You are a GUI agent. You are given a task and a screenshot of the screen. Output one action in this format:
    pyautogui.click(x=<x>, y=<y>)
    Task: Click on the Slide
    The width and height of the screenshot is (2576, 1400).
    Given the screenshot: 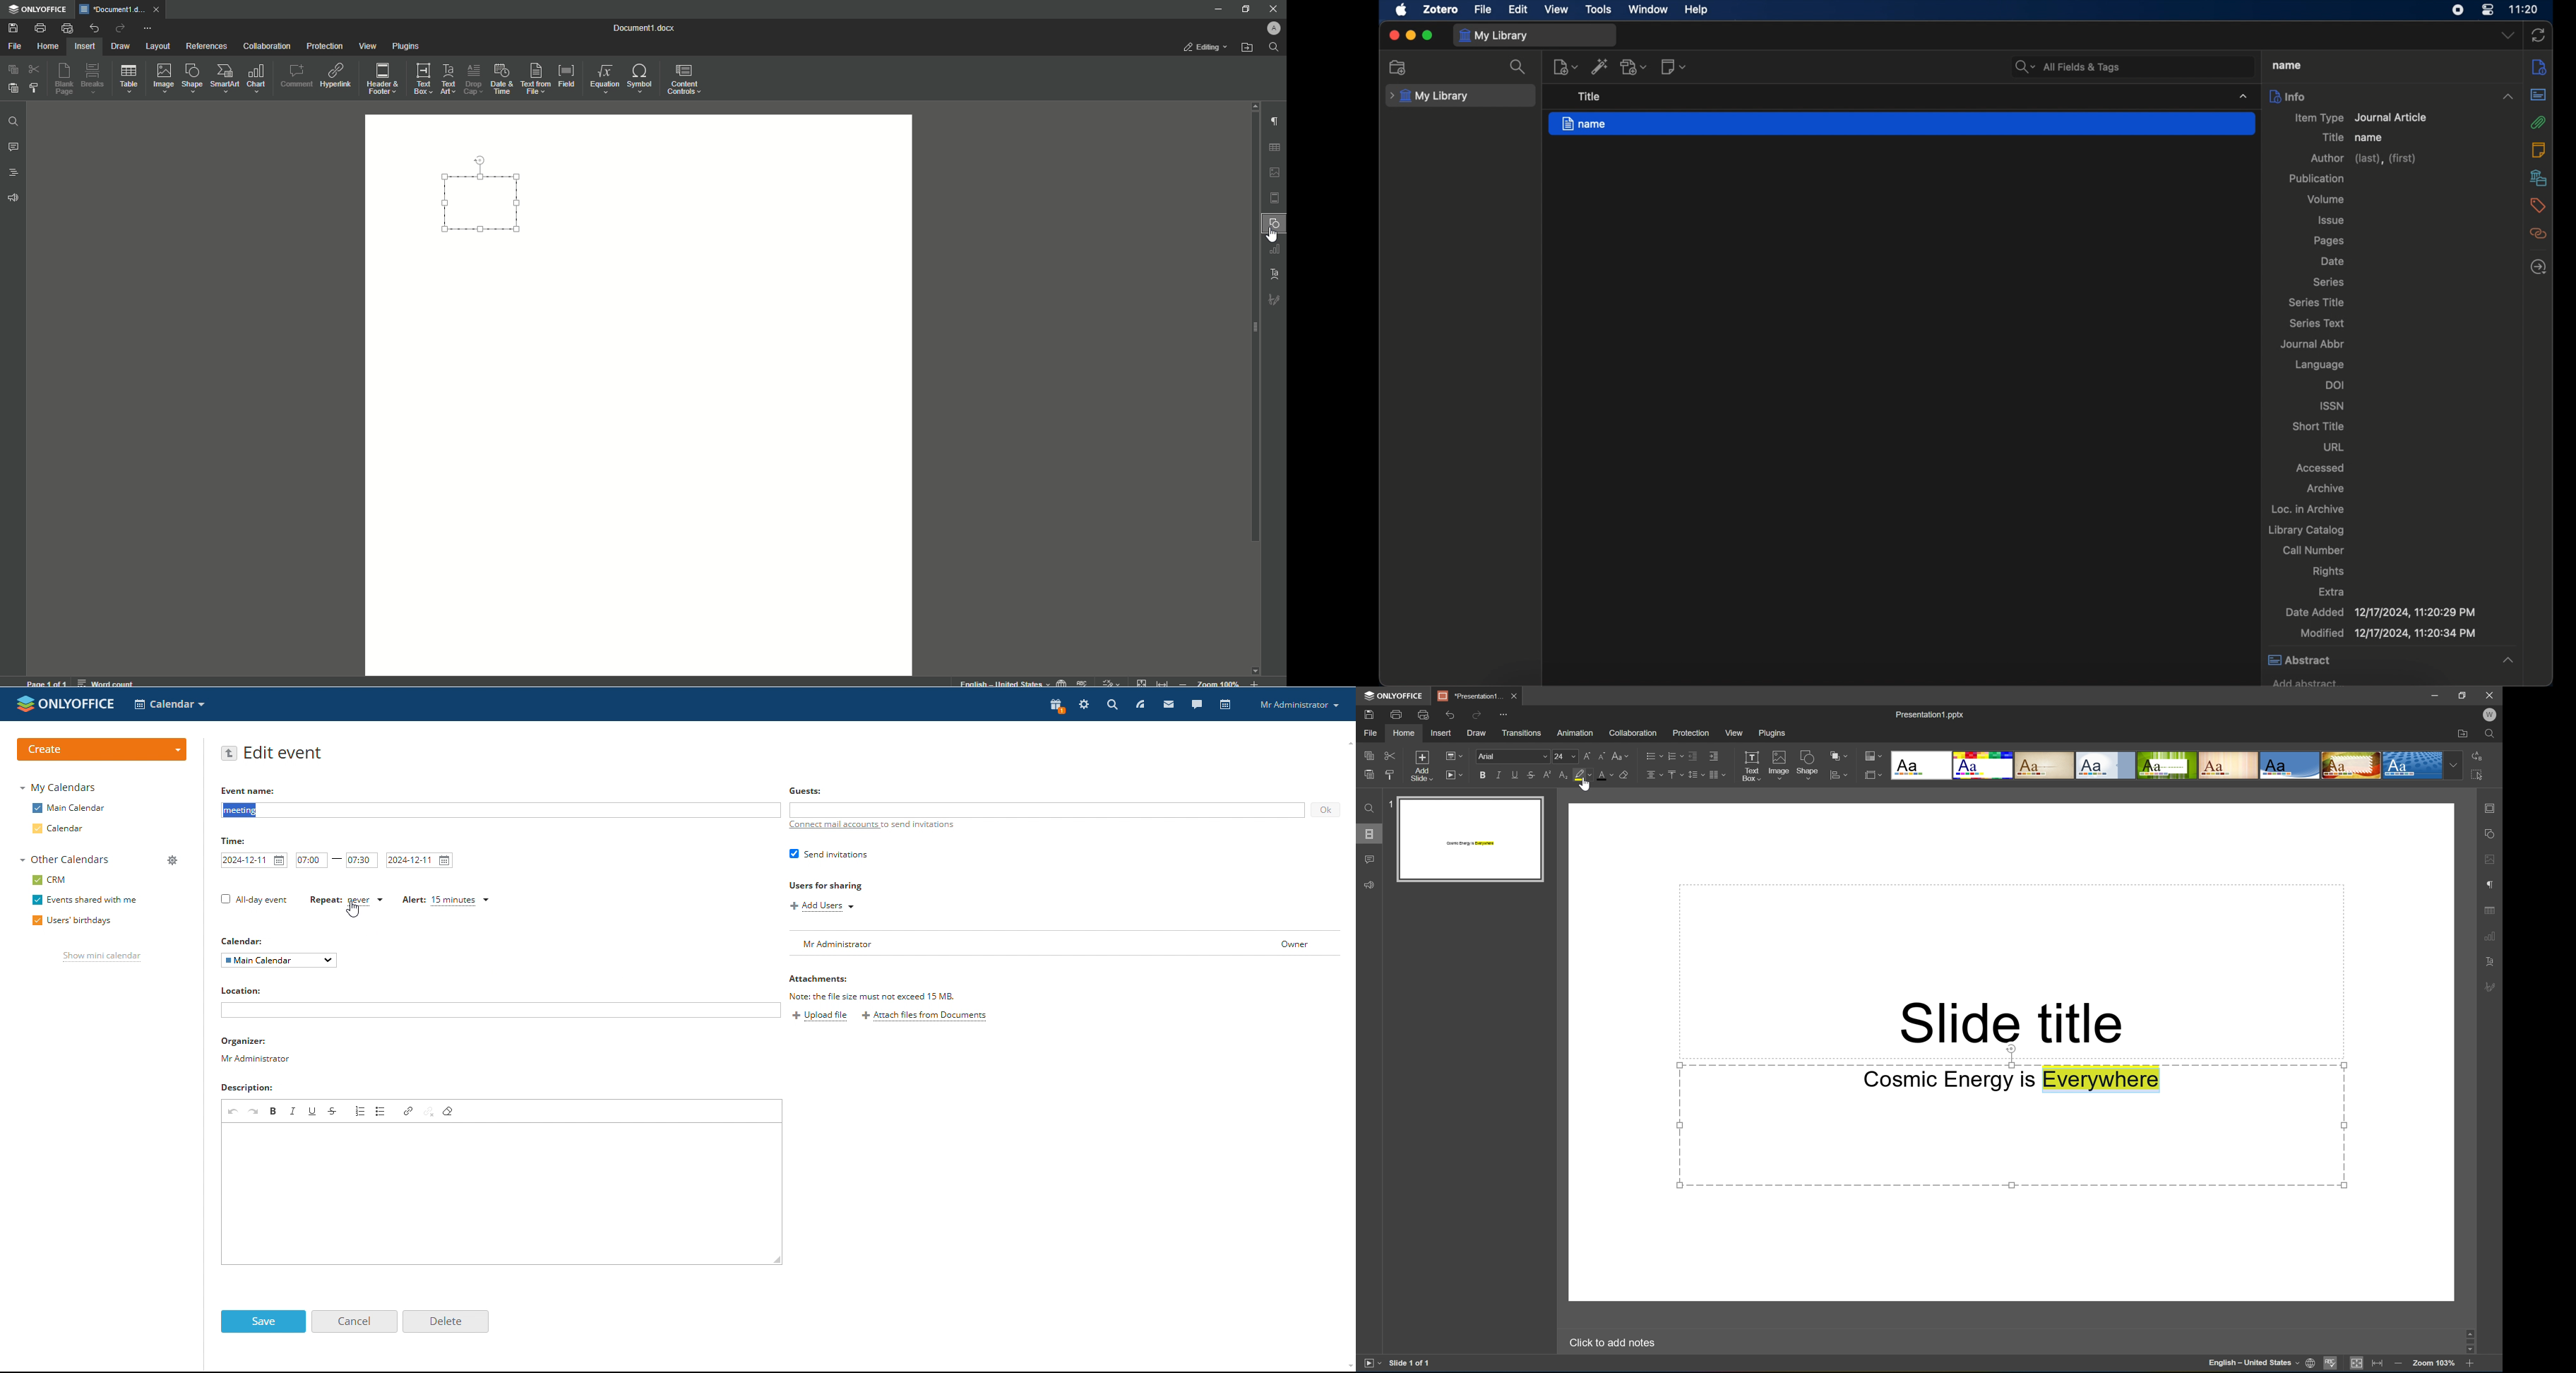 What is the action you would take?
    pyautogui.click(x=1470, y=839)
    